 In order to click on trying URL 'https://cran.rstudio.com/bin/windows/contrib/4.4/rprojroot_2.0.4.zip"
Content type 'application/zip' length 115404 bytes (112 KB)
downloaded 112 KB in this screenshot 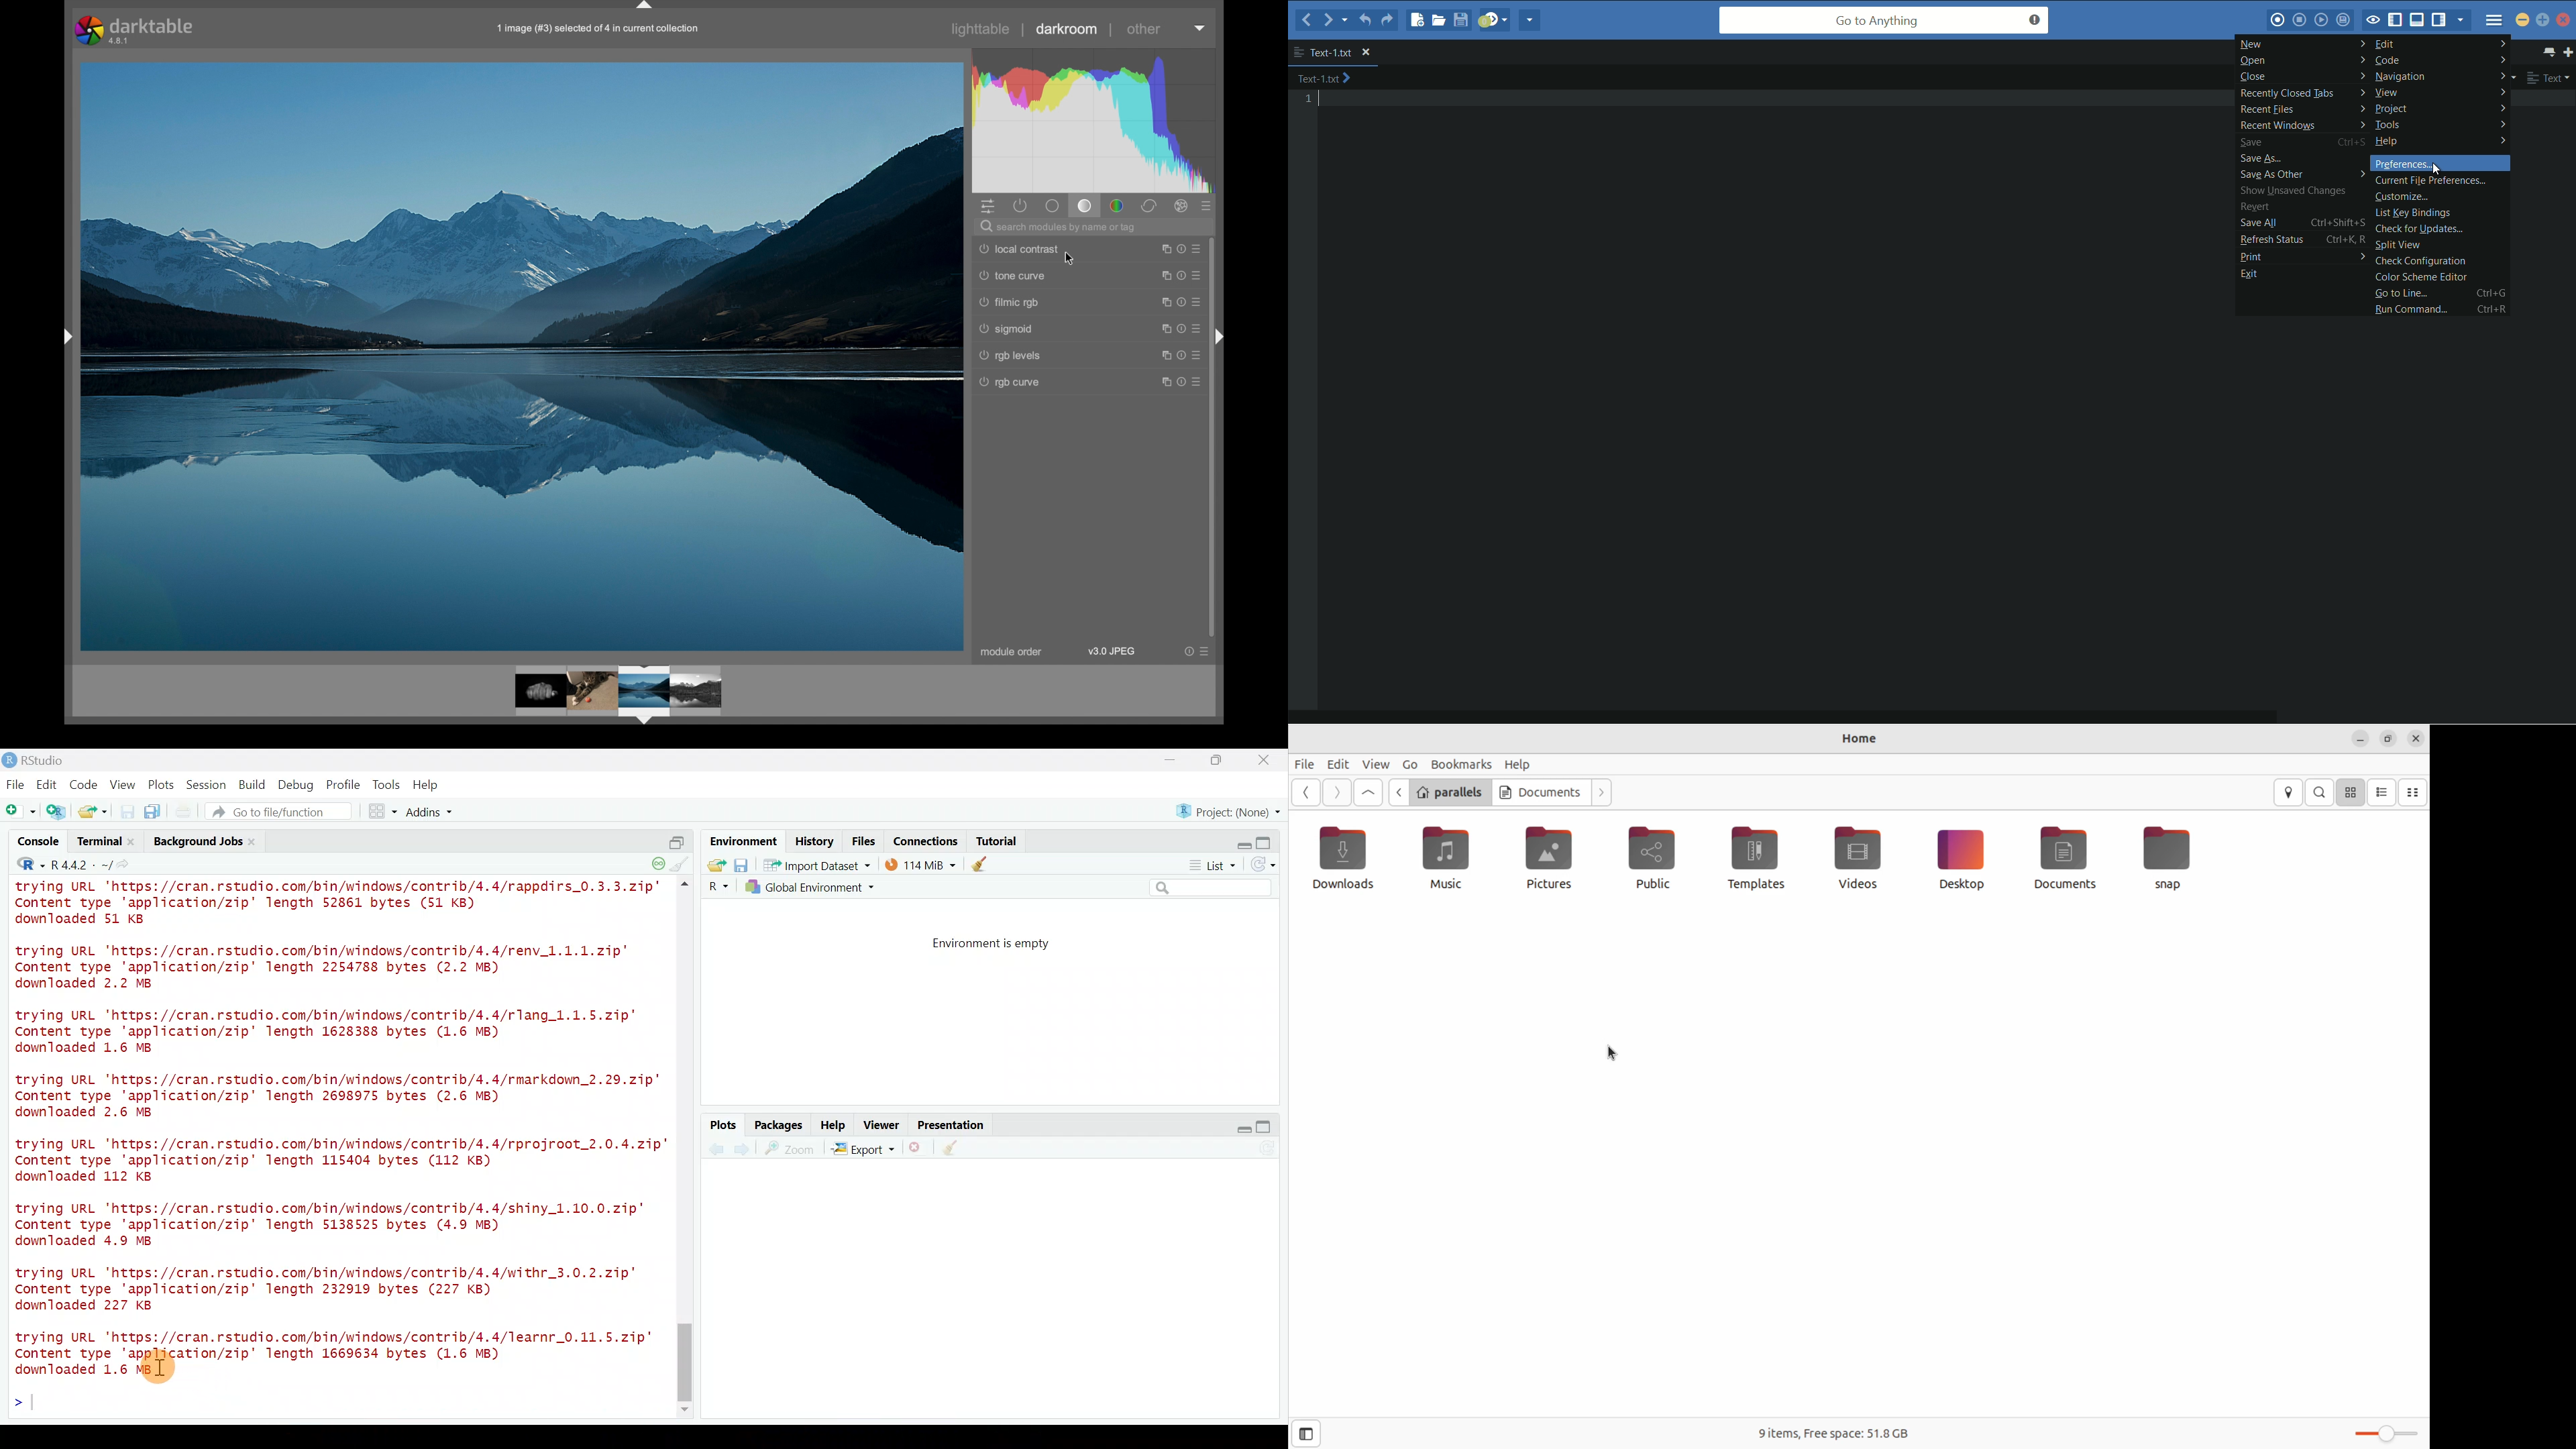, I will do `click(335, 1160)`.